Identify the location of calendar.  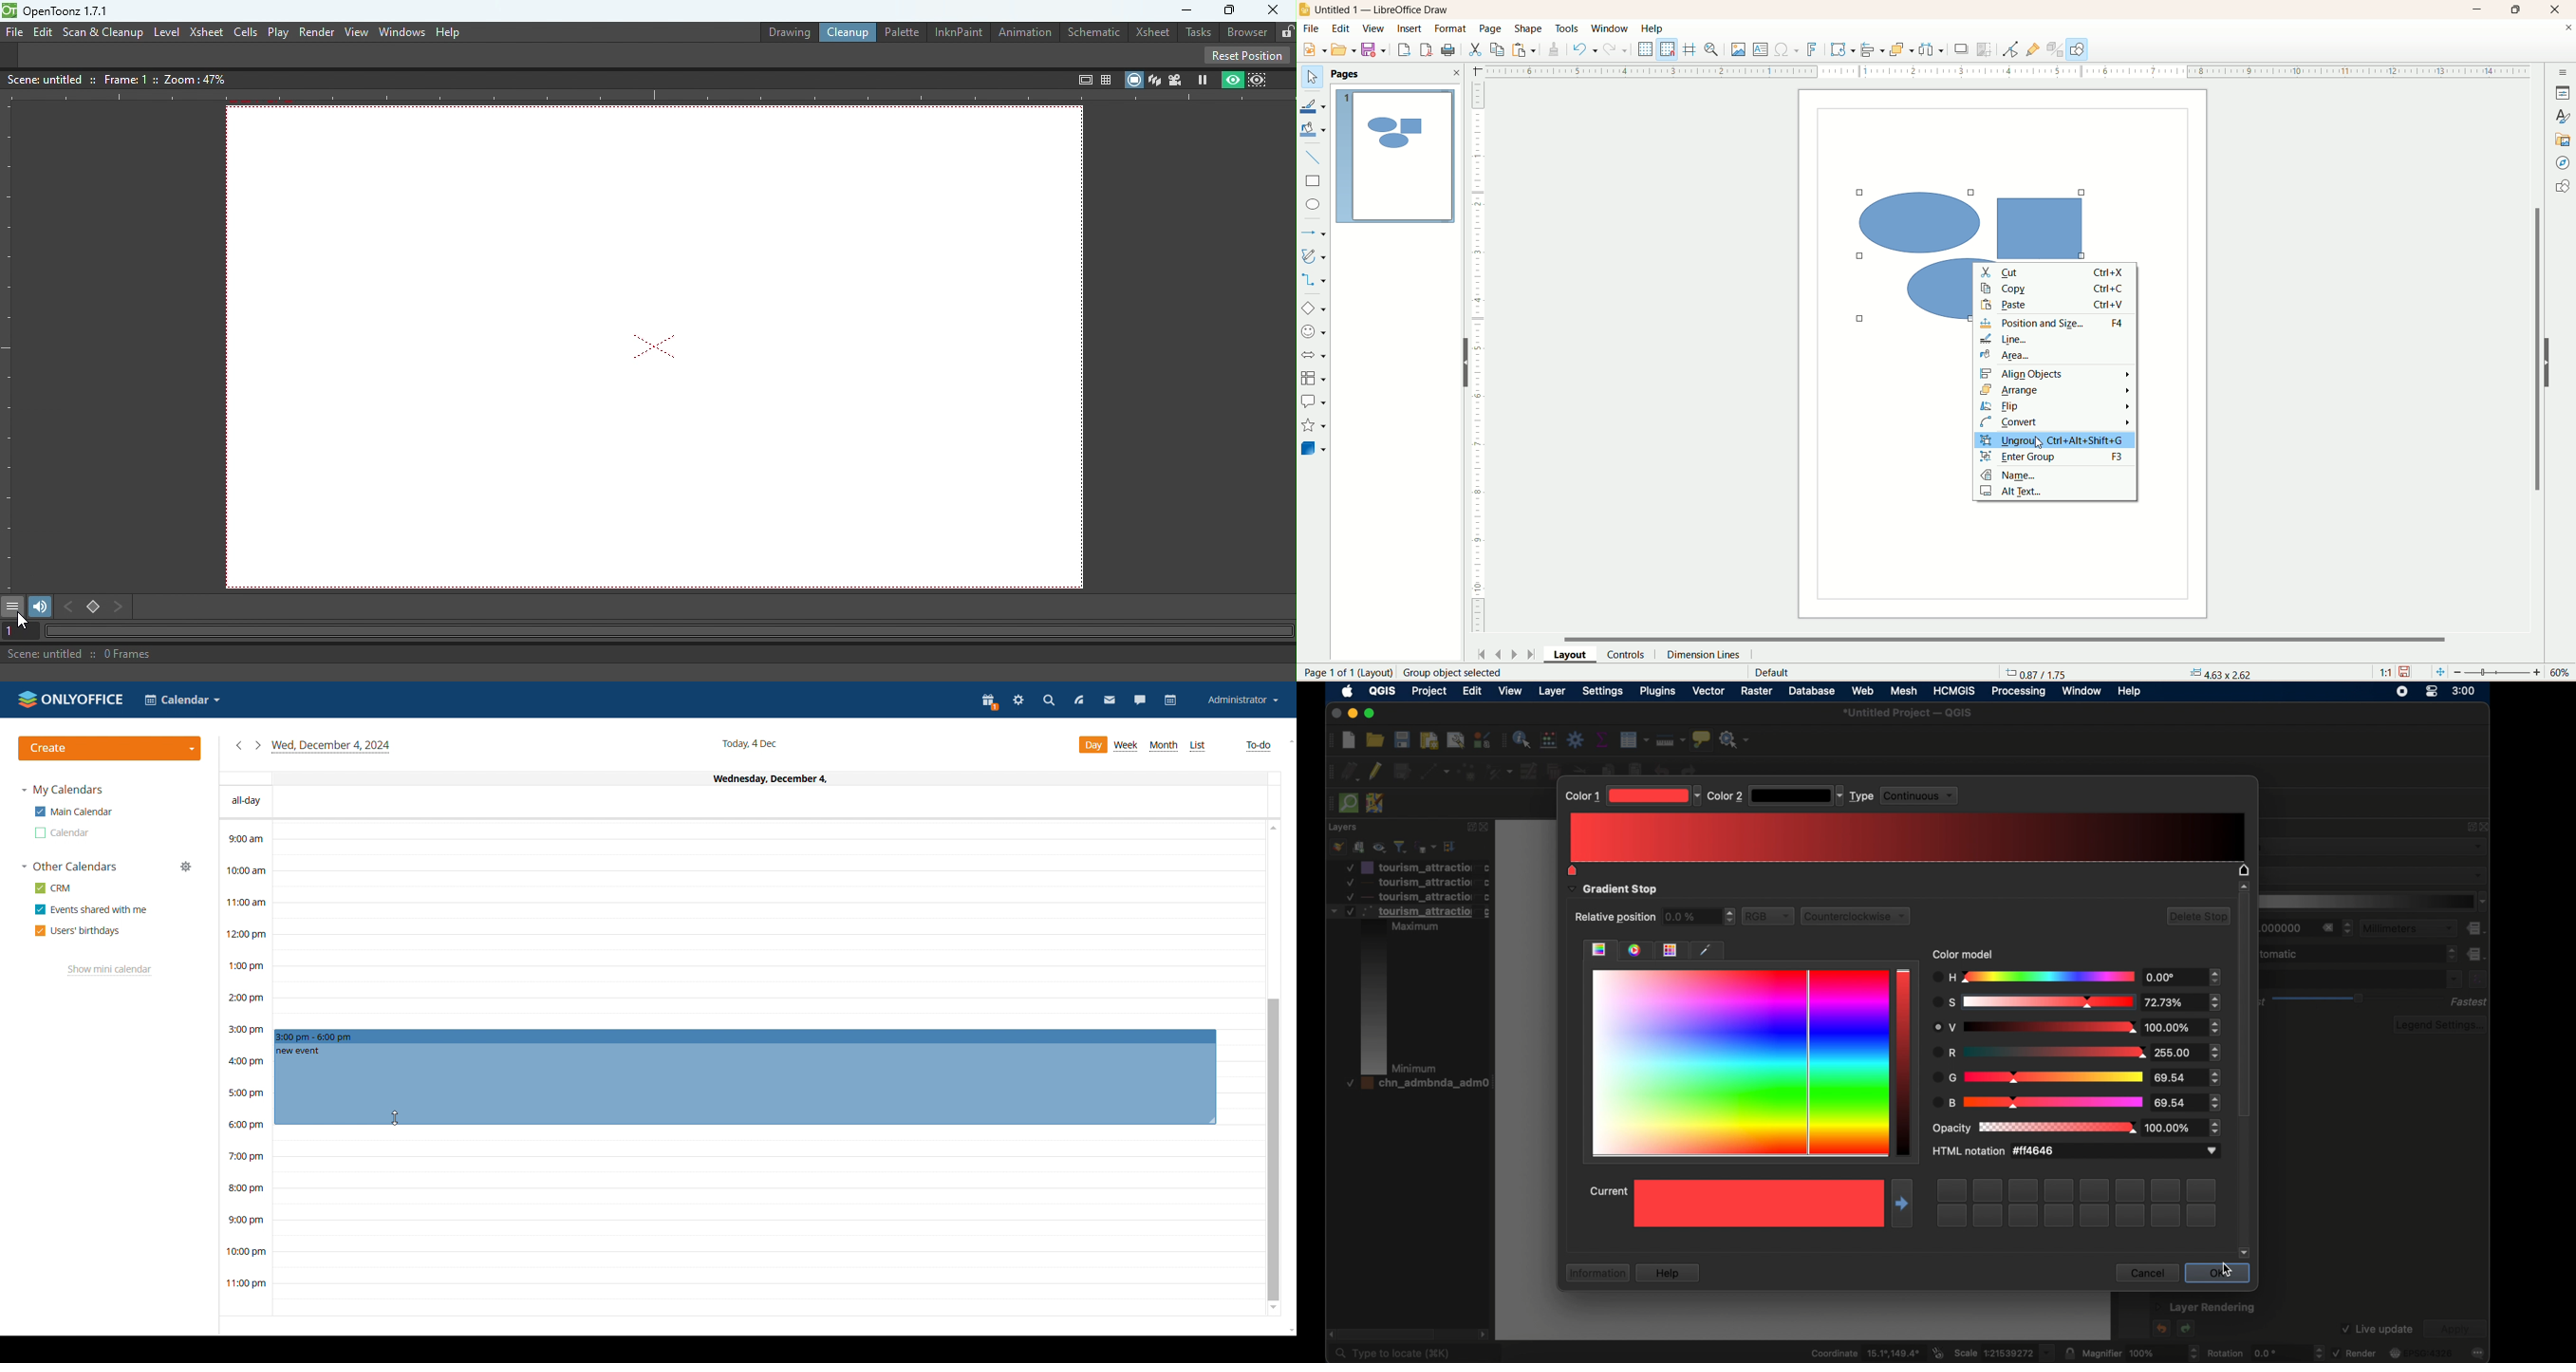
(1172, 700).